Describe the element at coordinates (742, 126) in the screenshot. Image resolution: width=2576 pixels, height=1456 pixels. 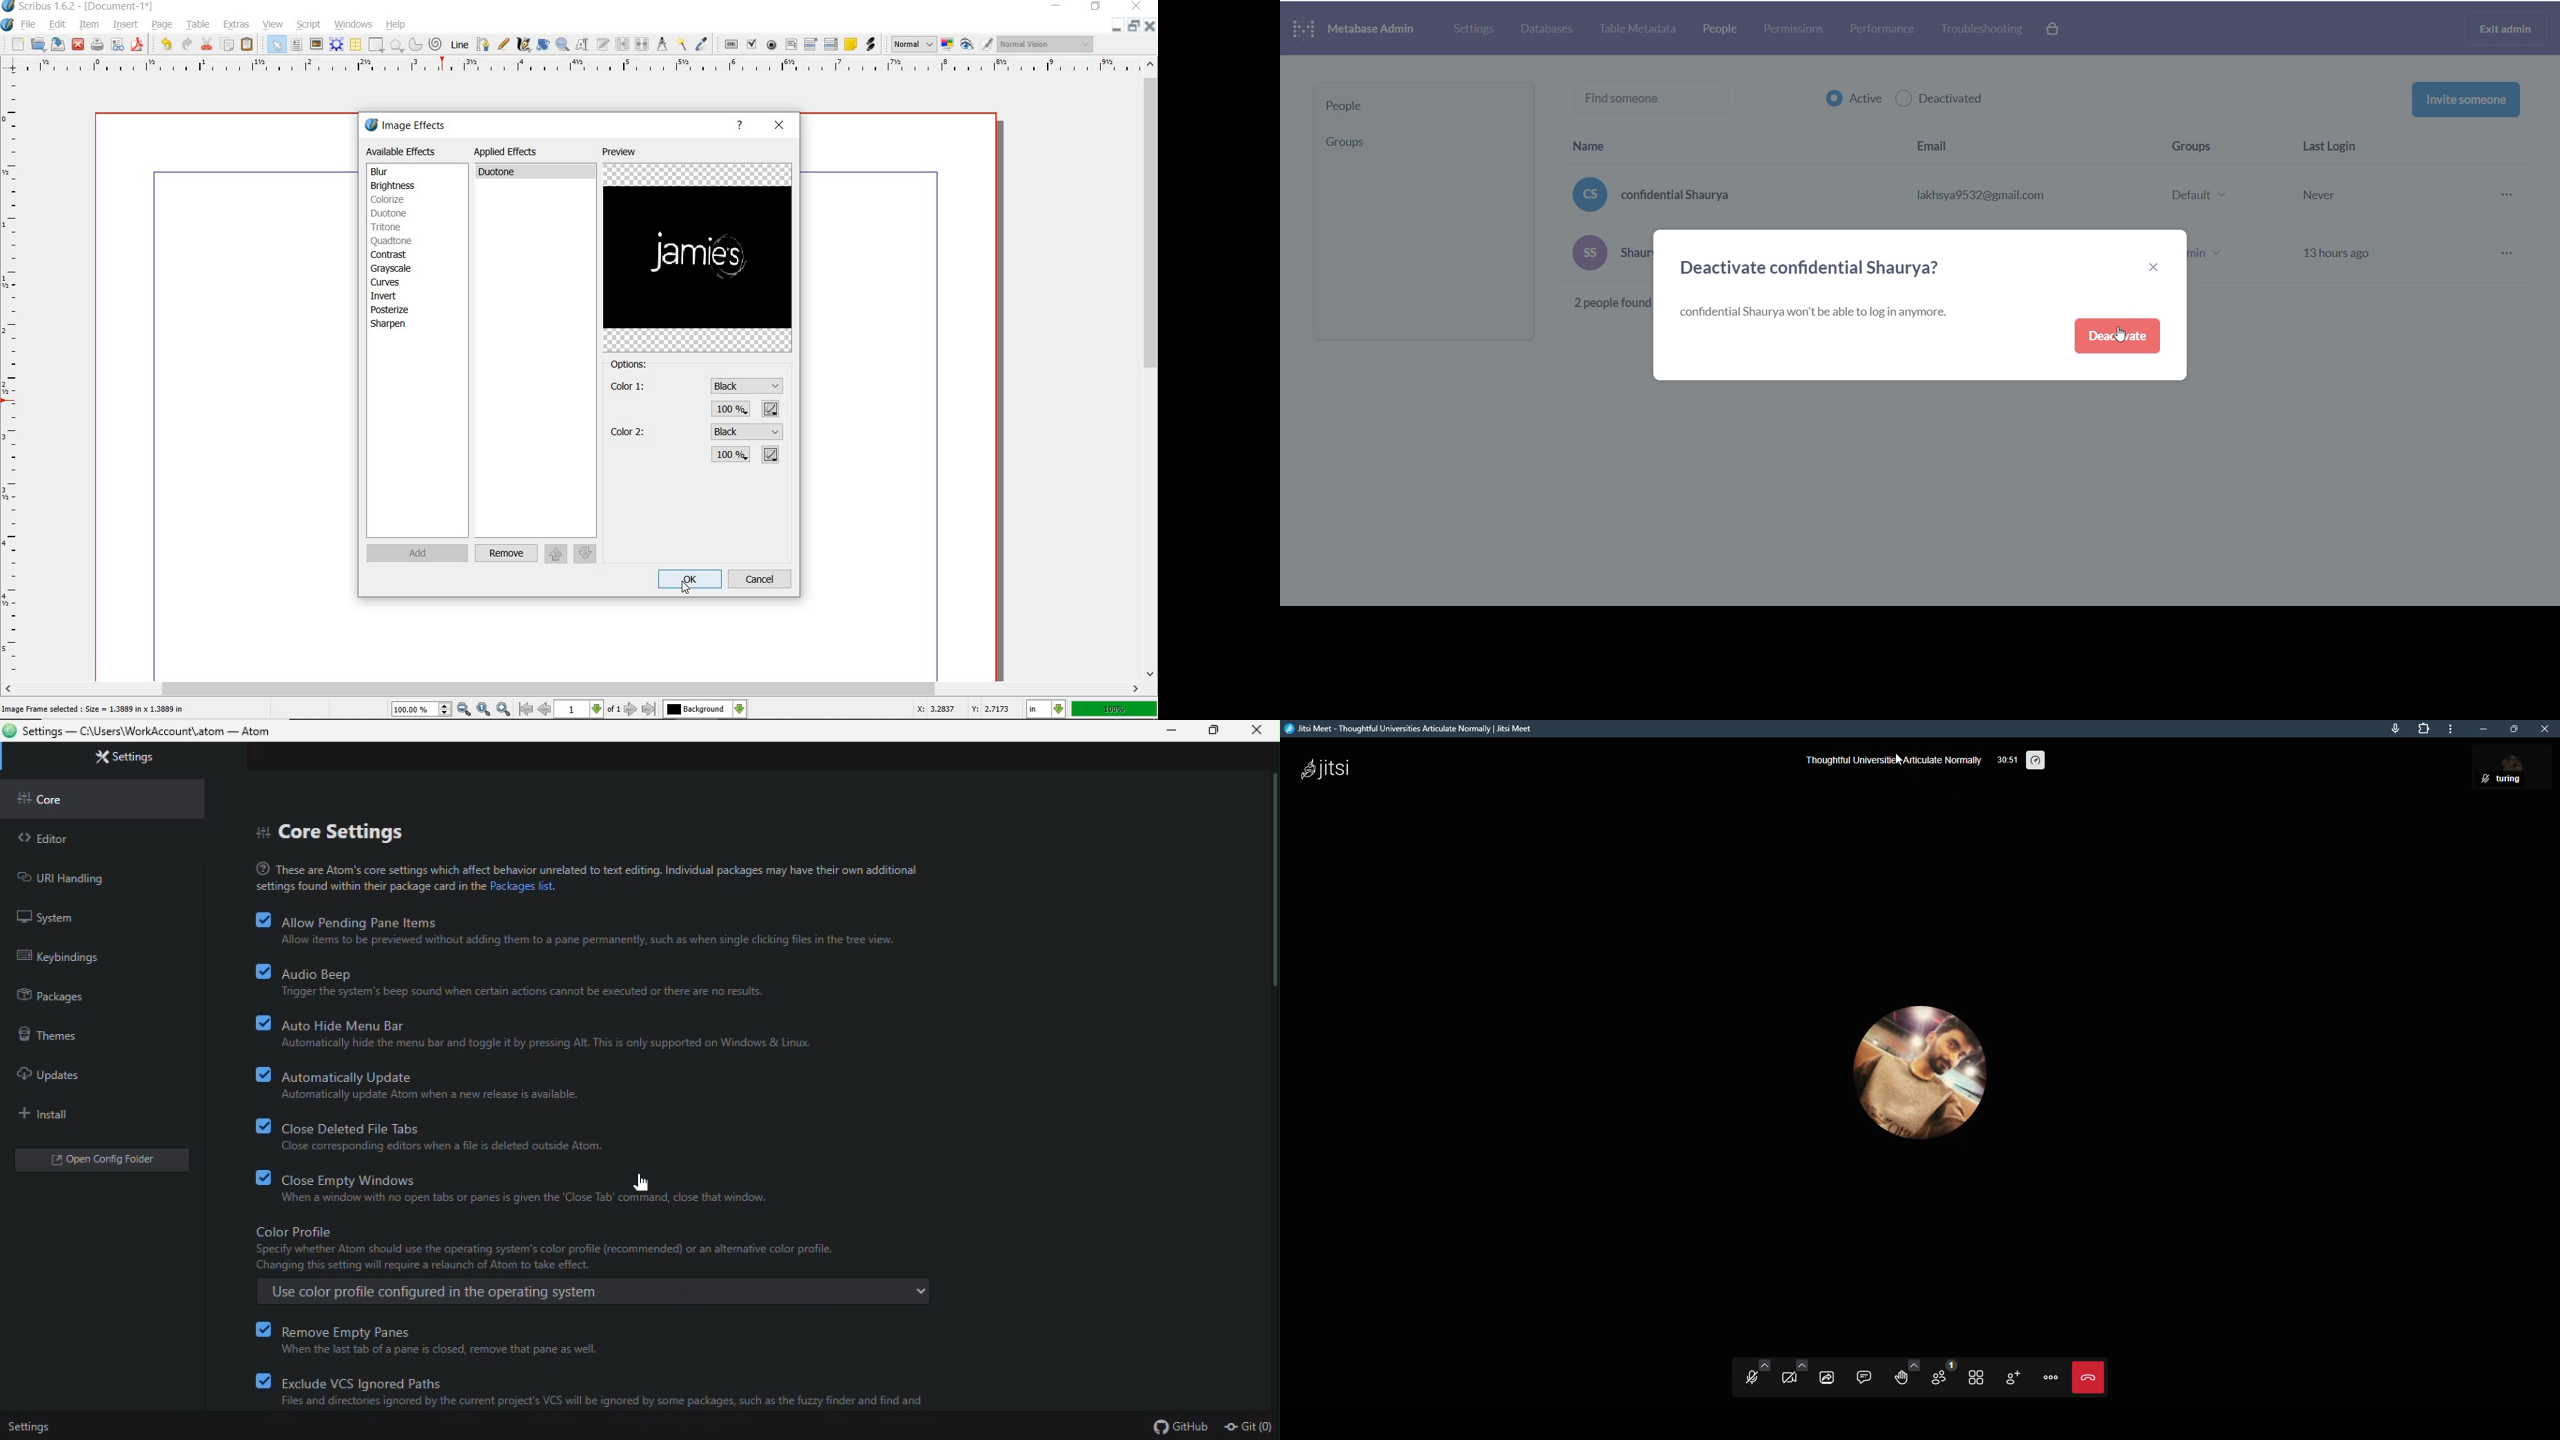
I see `help` at that location.